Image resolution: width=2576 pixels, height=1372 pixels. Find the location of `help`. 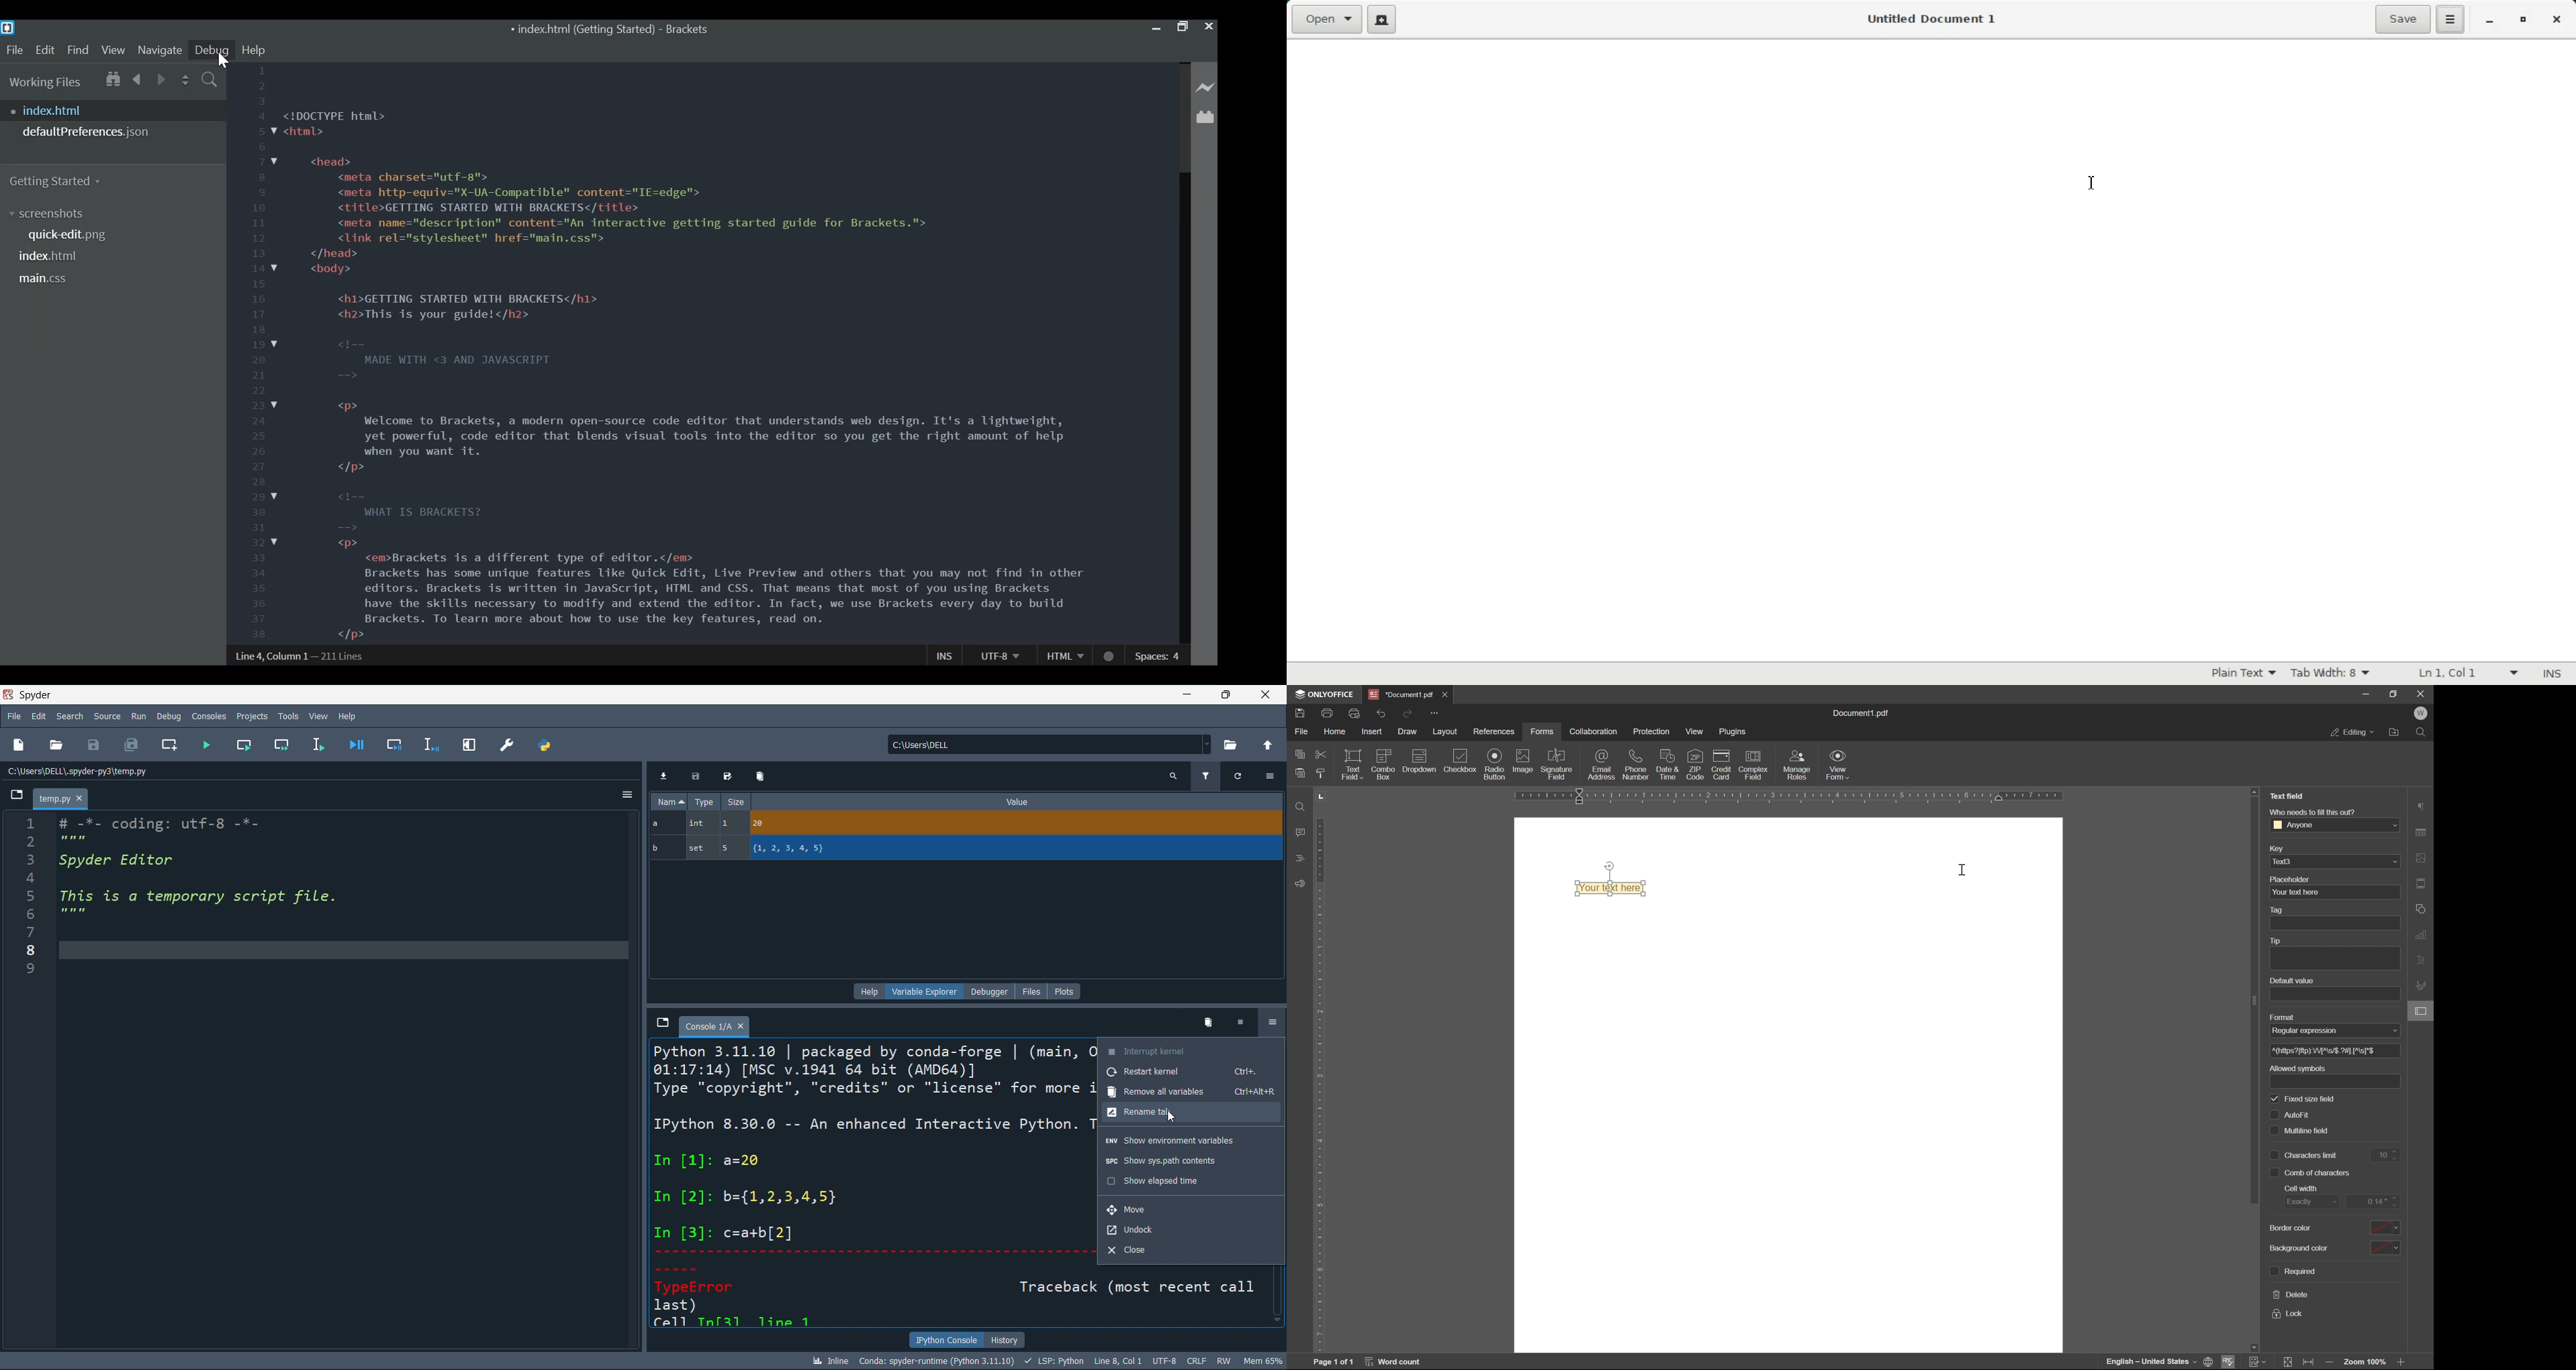

help is located at coordinates (349, 714).